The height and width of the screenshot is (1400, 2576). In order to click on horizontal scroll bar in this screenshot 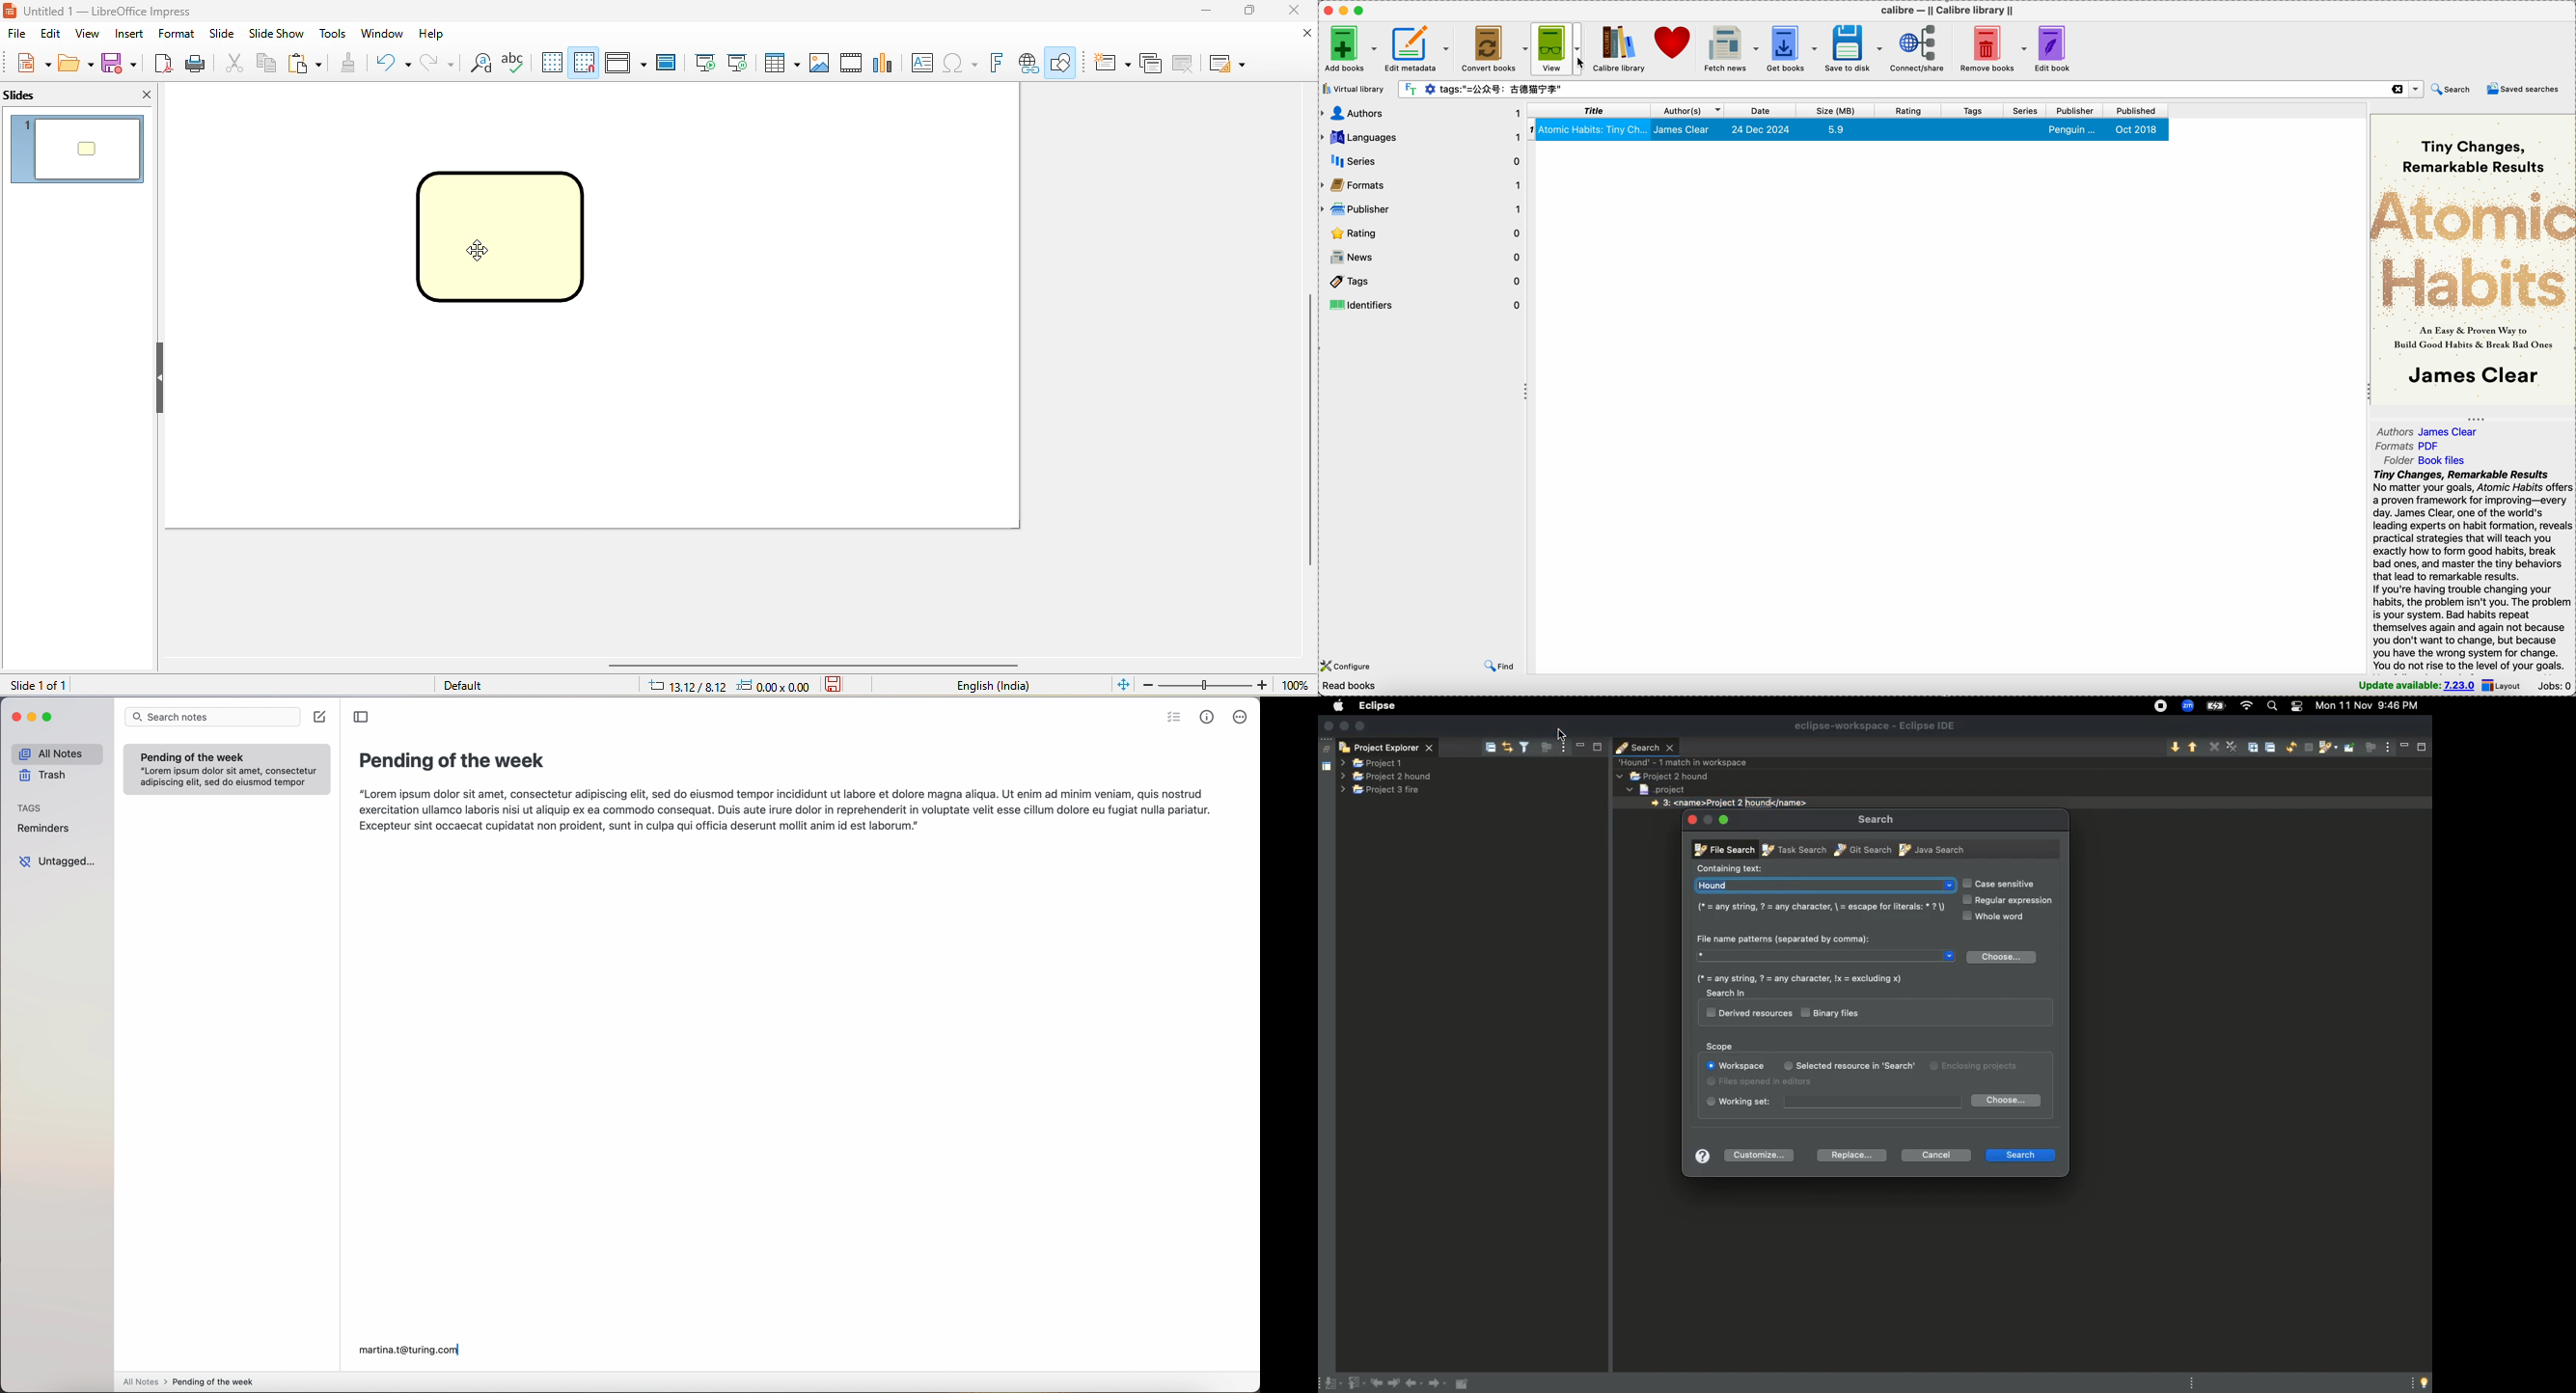, I will do `click(818, 666)`.